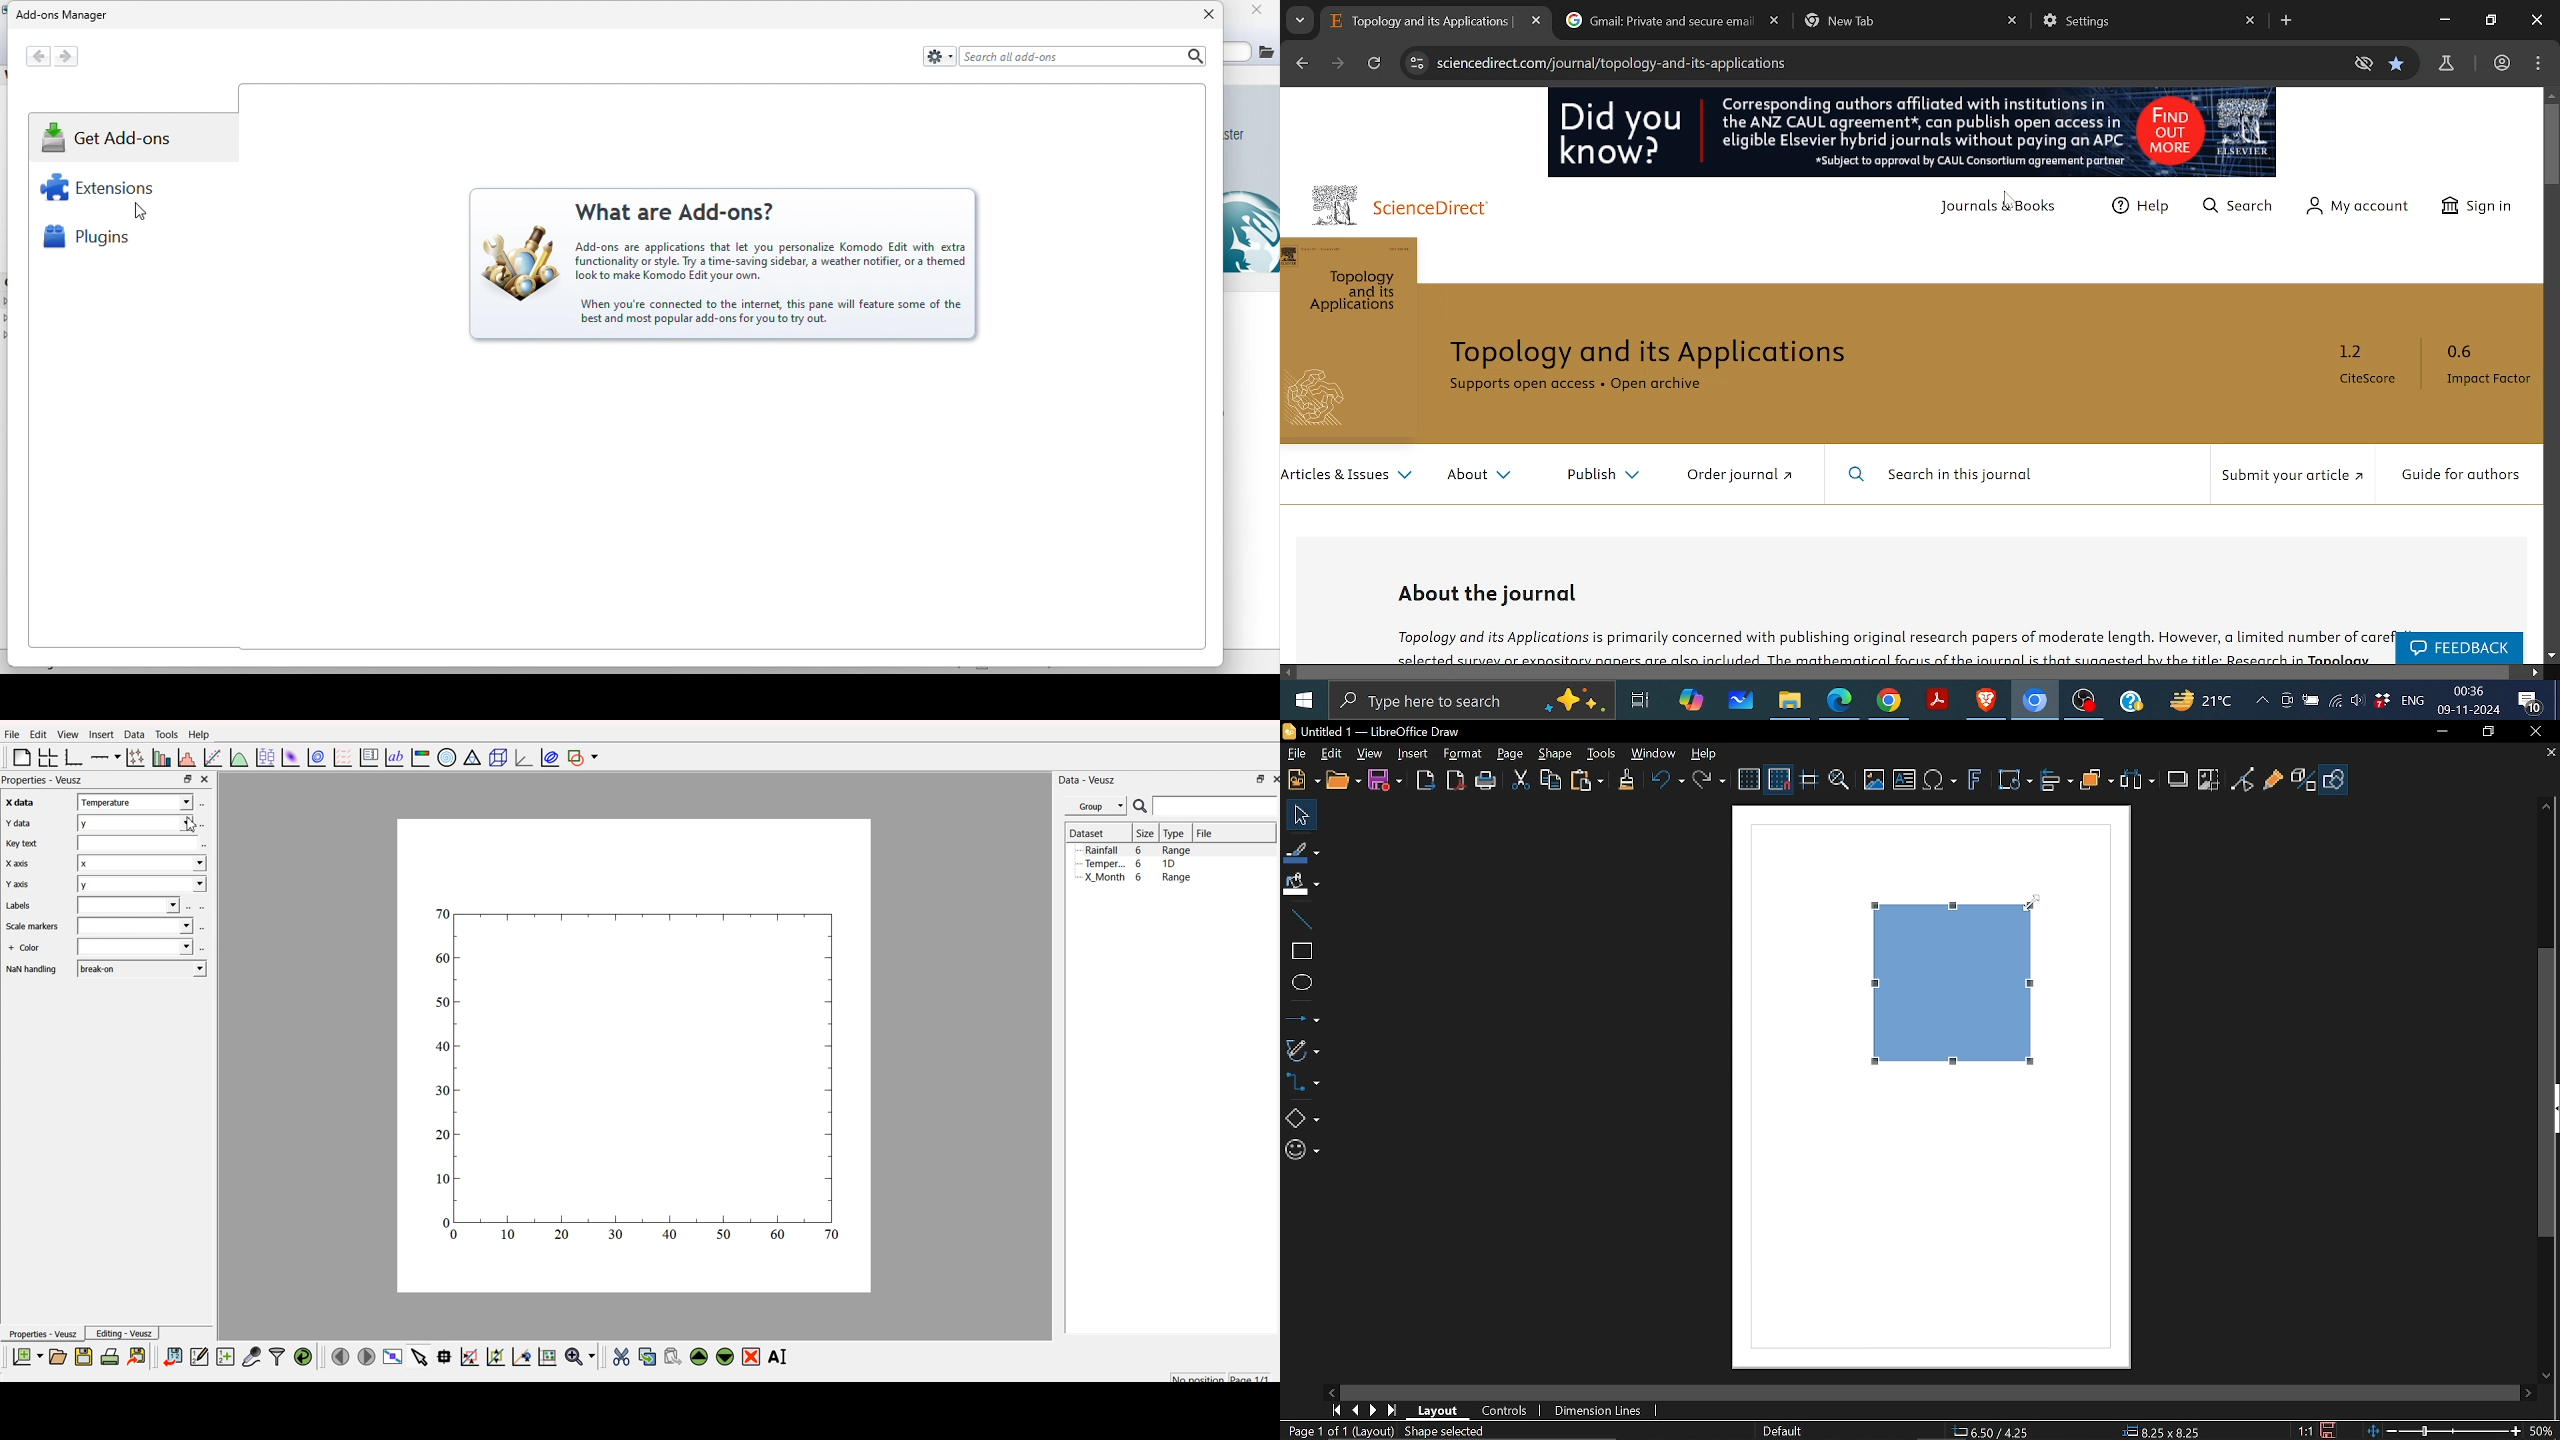  Describe the element at coordinates (2057, 781) in the screenshot. I see `Align objects` at that location.